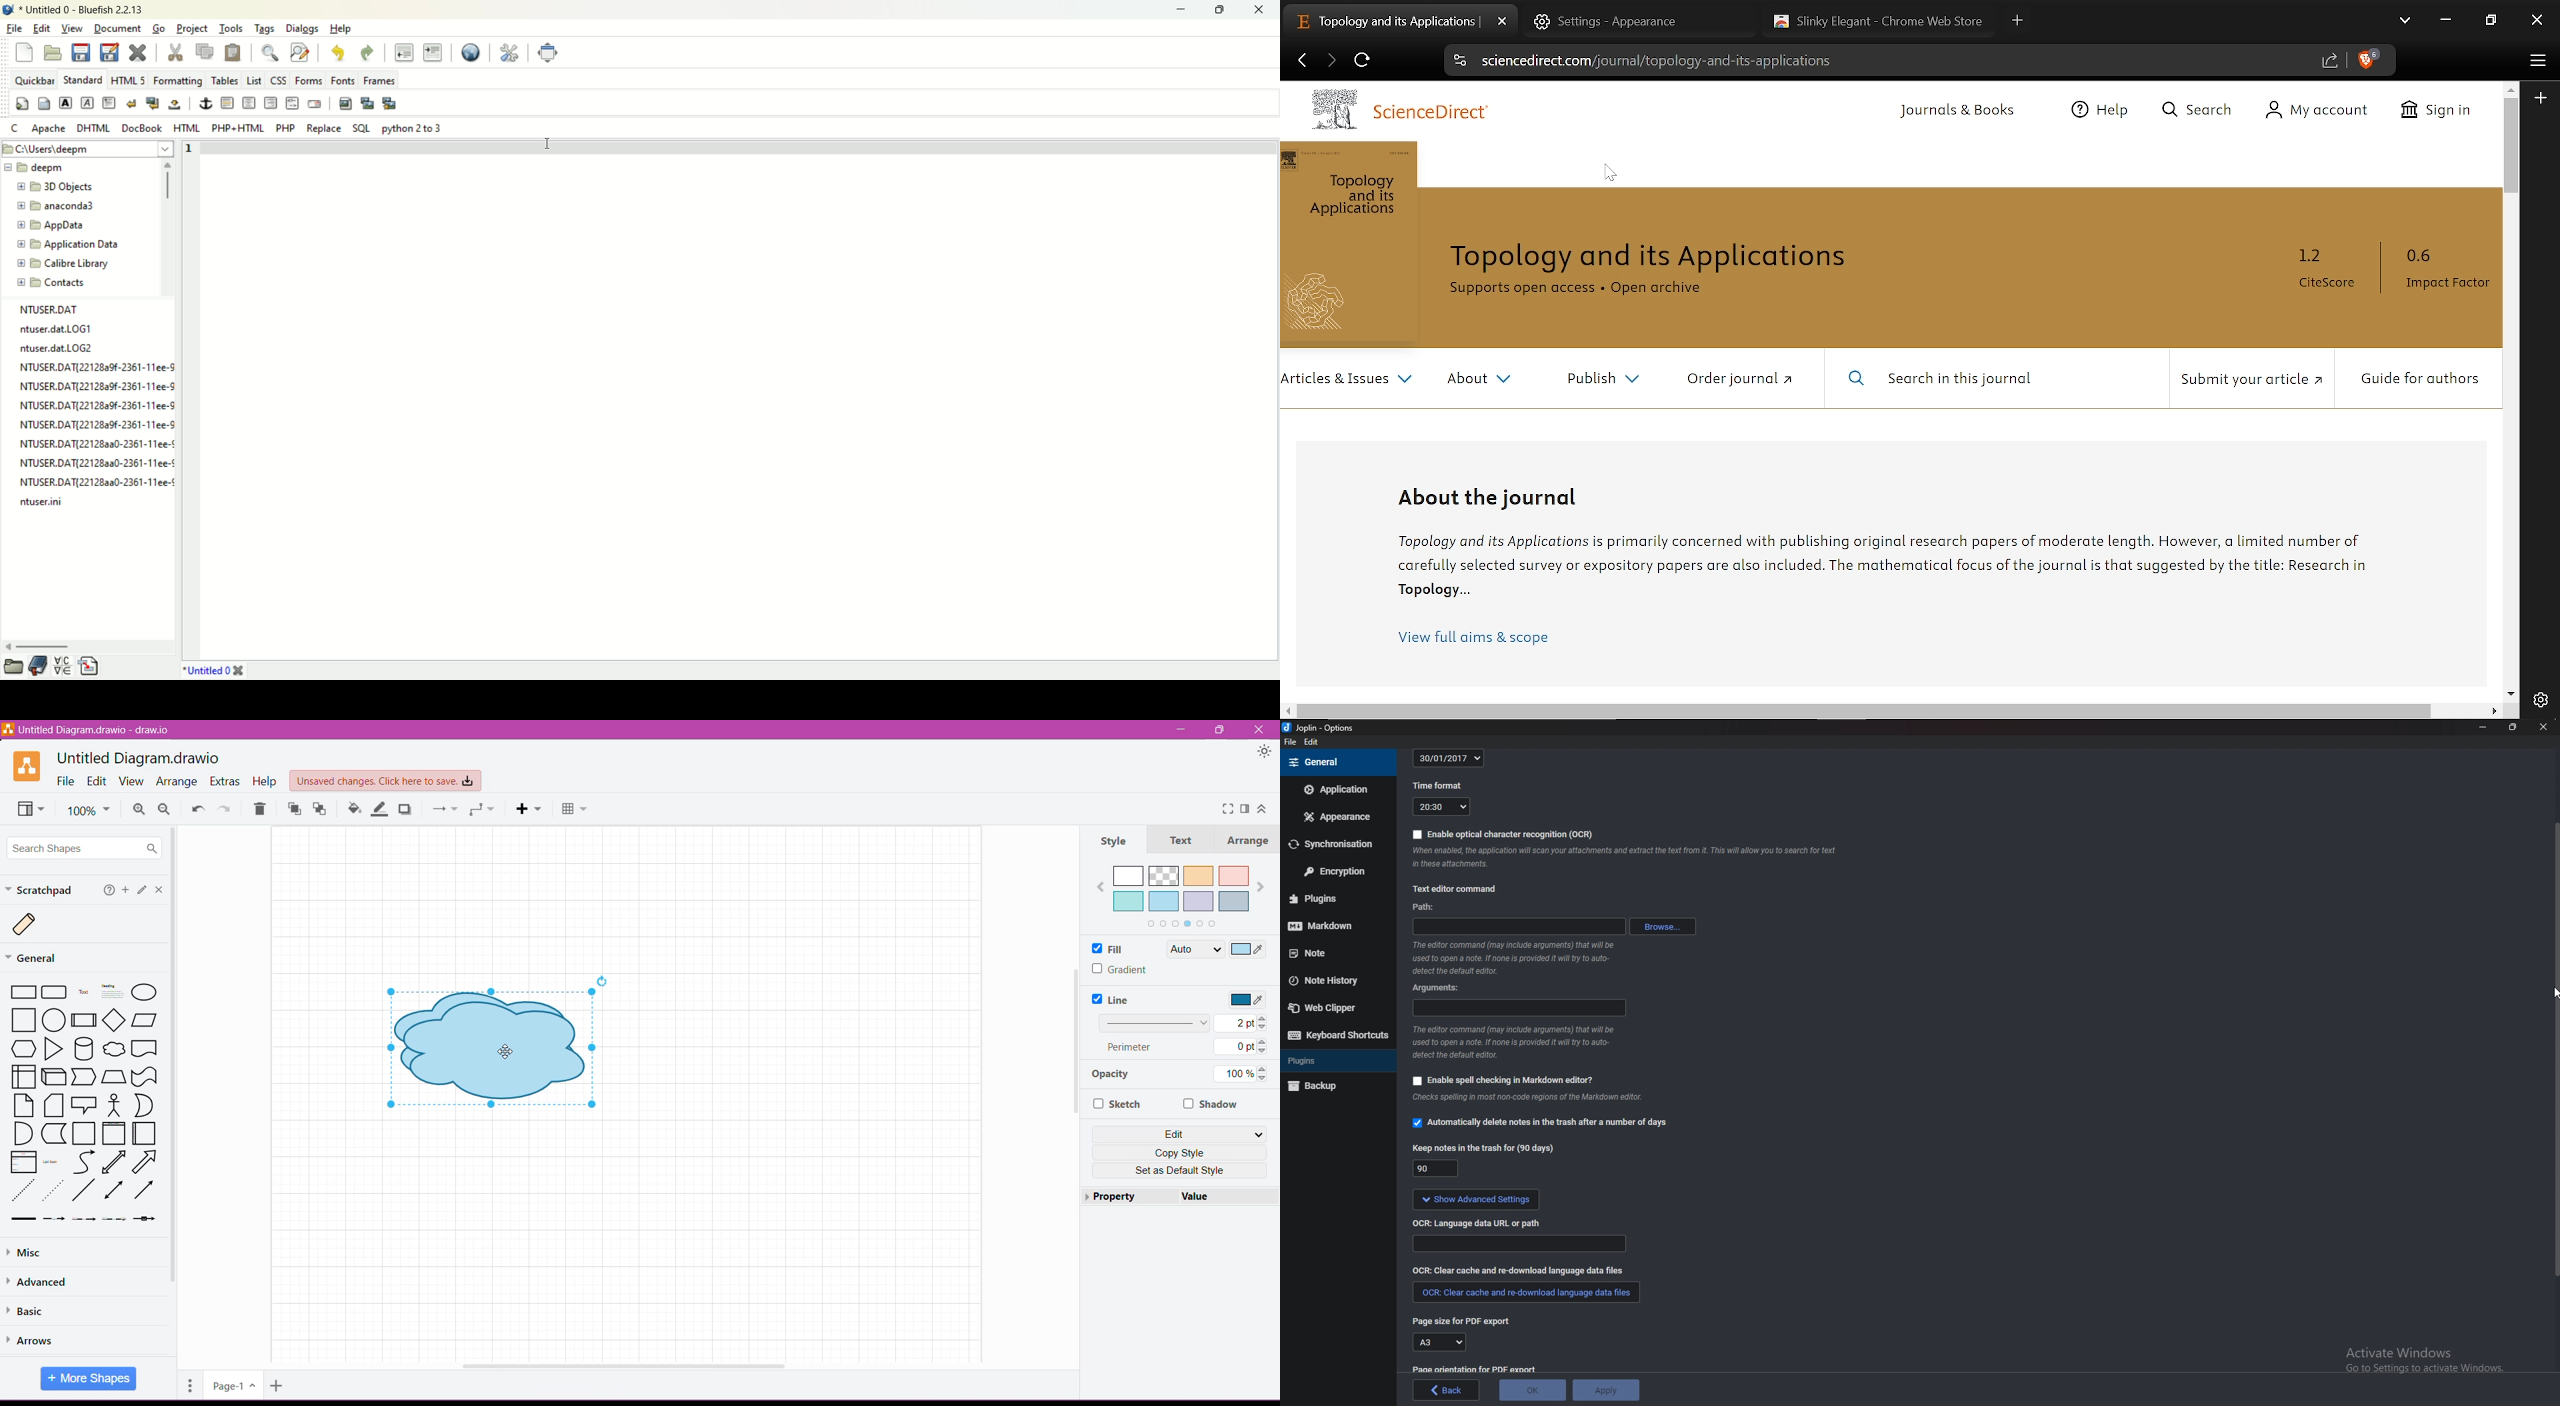  What do you see at coordinates (2554, 1053) in the screenshot?
I see `Scroll bar` at bounding box center [2554, 1053].